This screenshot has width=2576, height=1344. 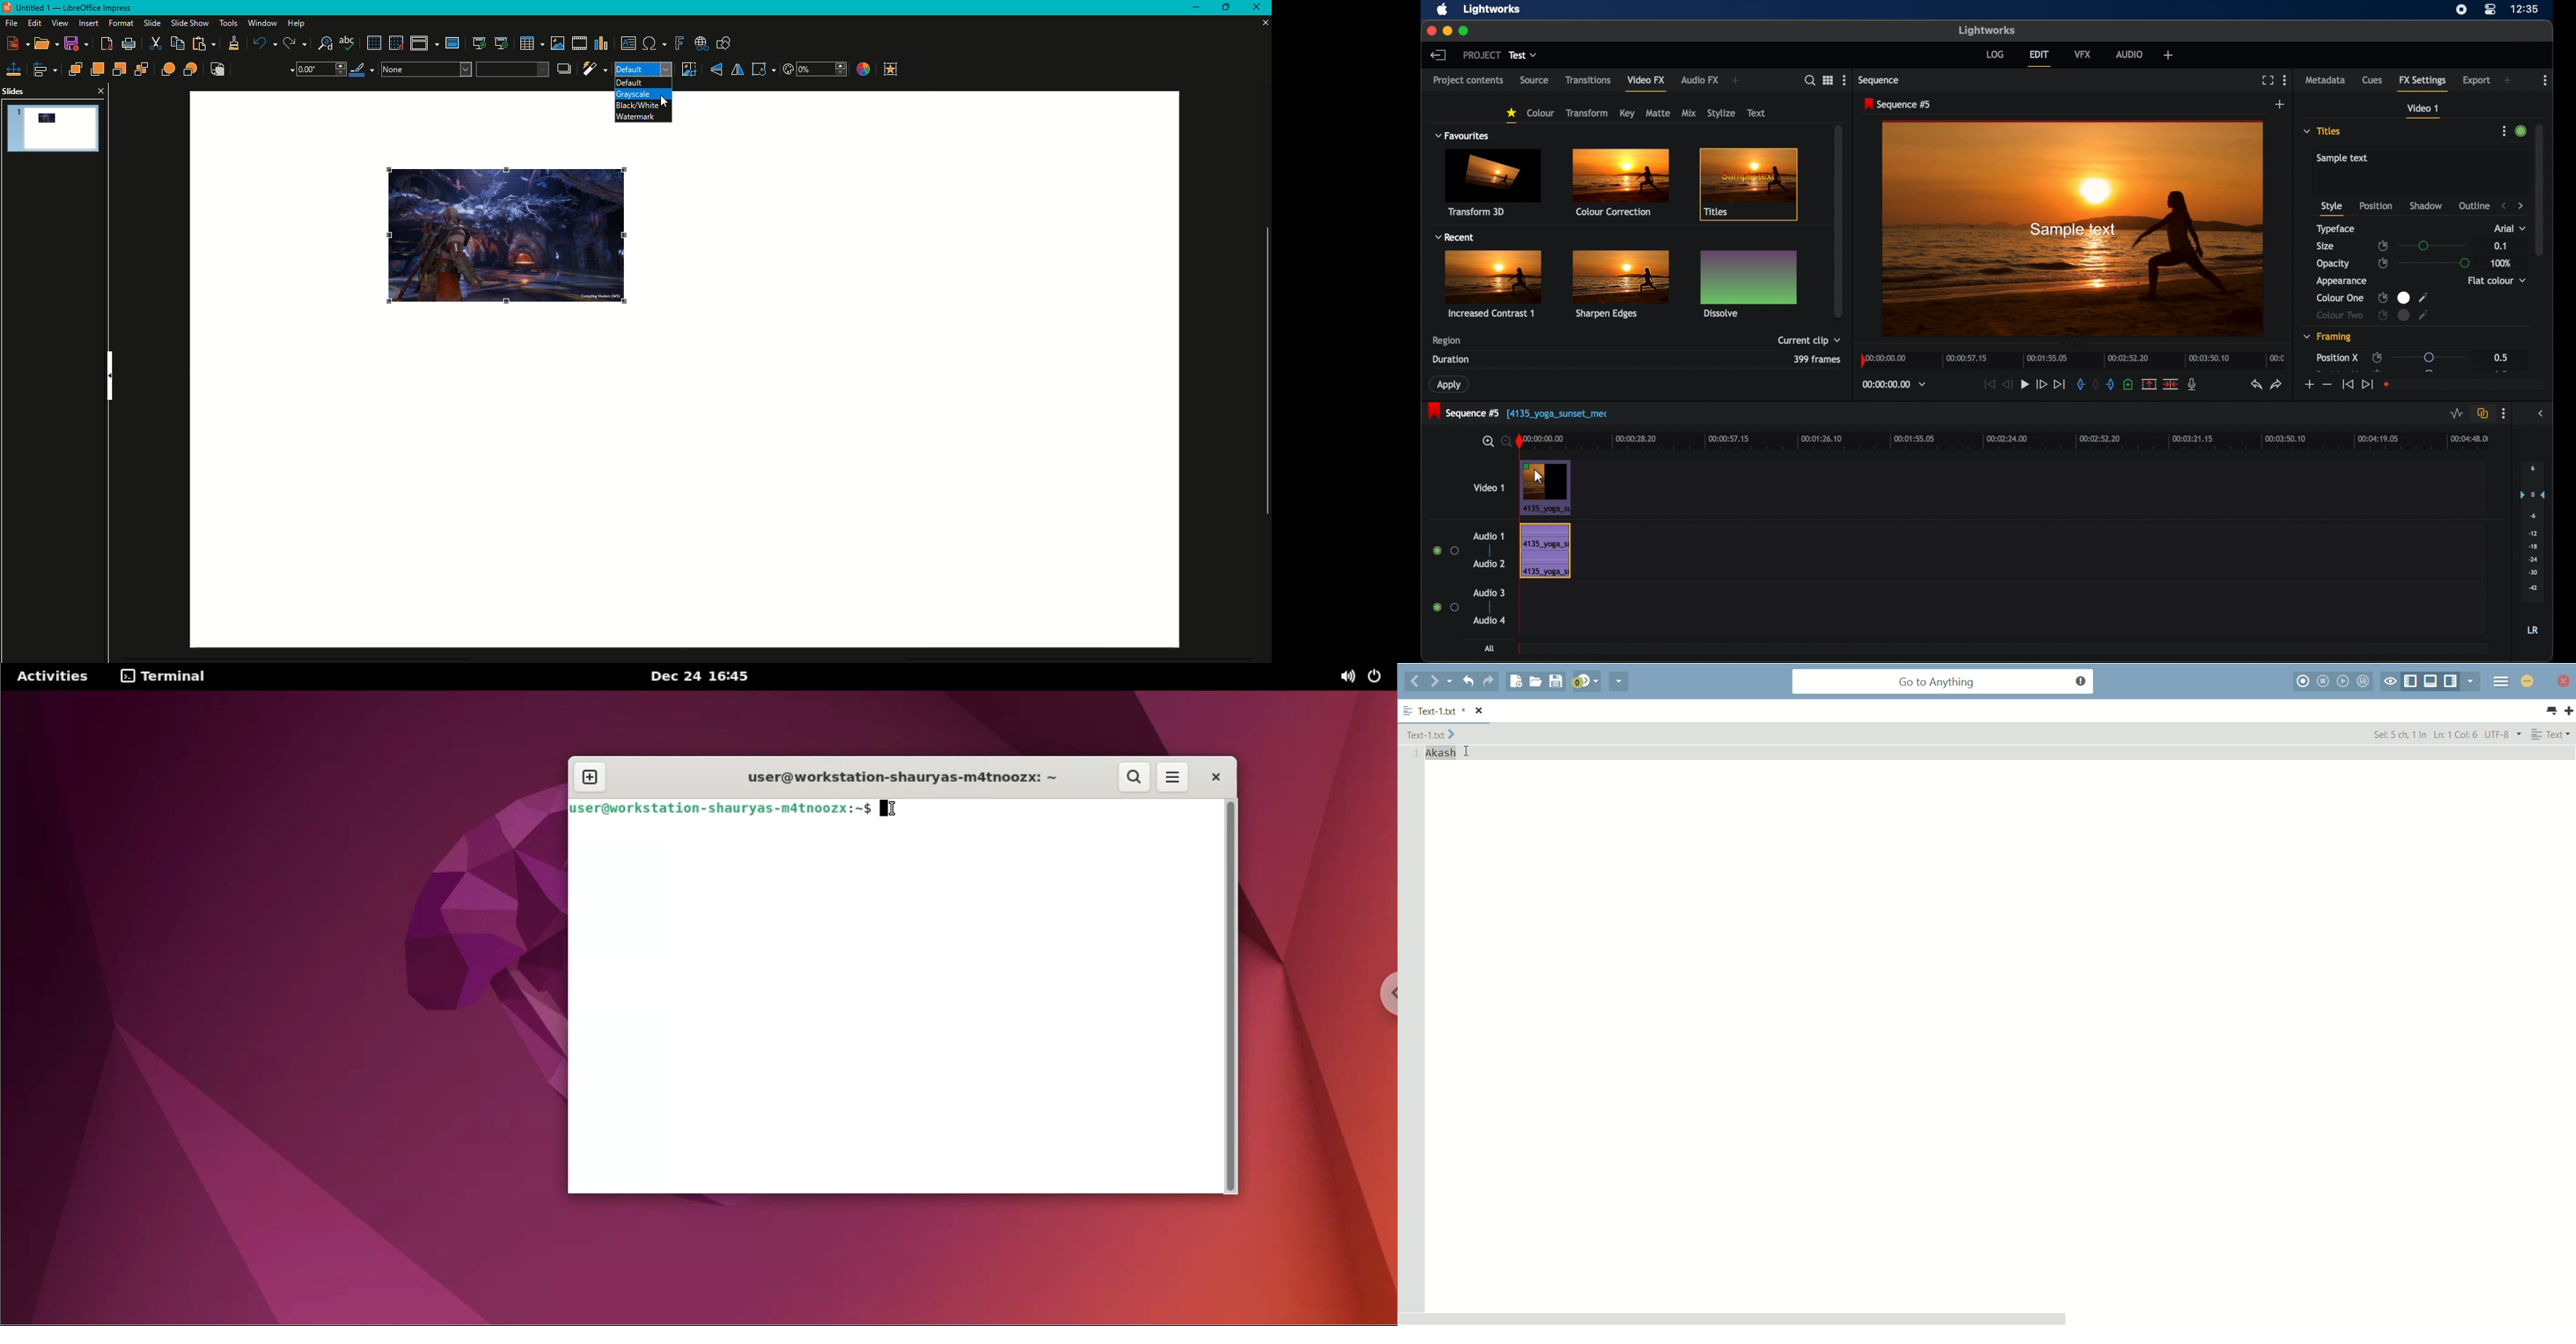 What do you see at coordinates (815, 70) in the screenshot?
I see `Transparency` at bounding box center [815, 70].